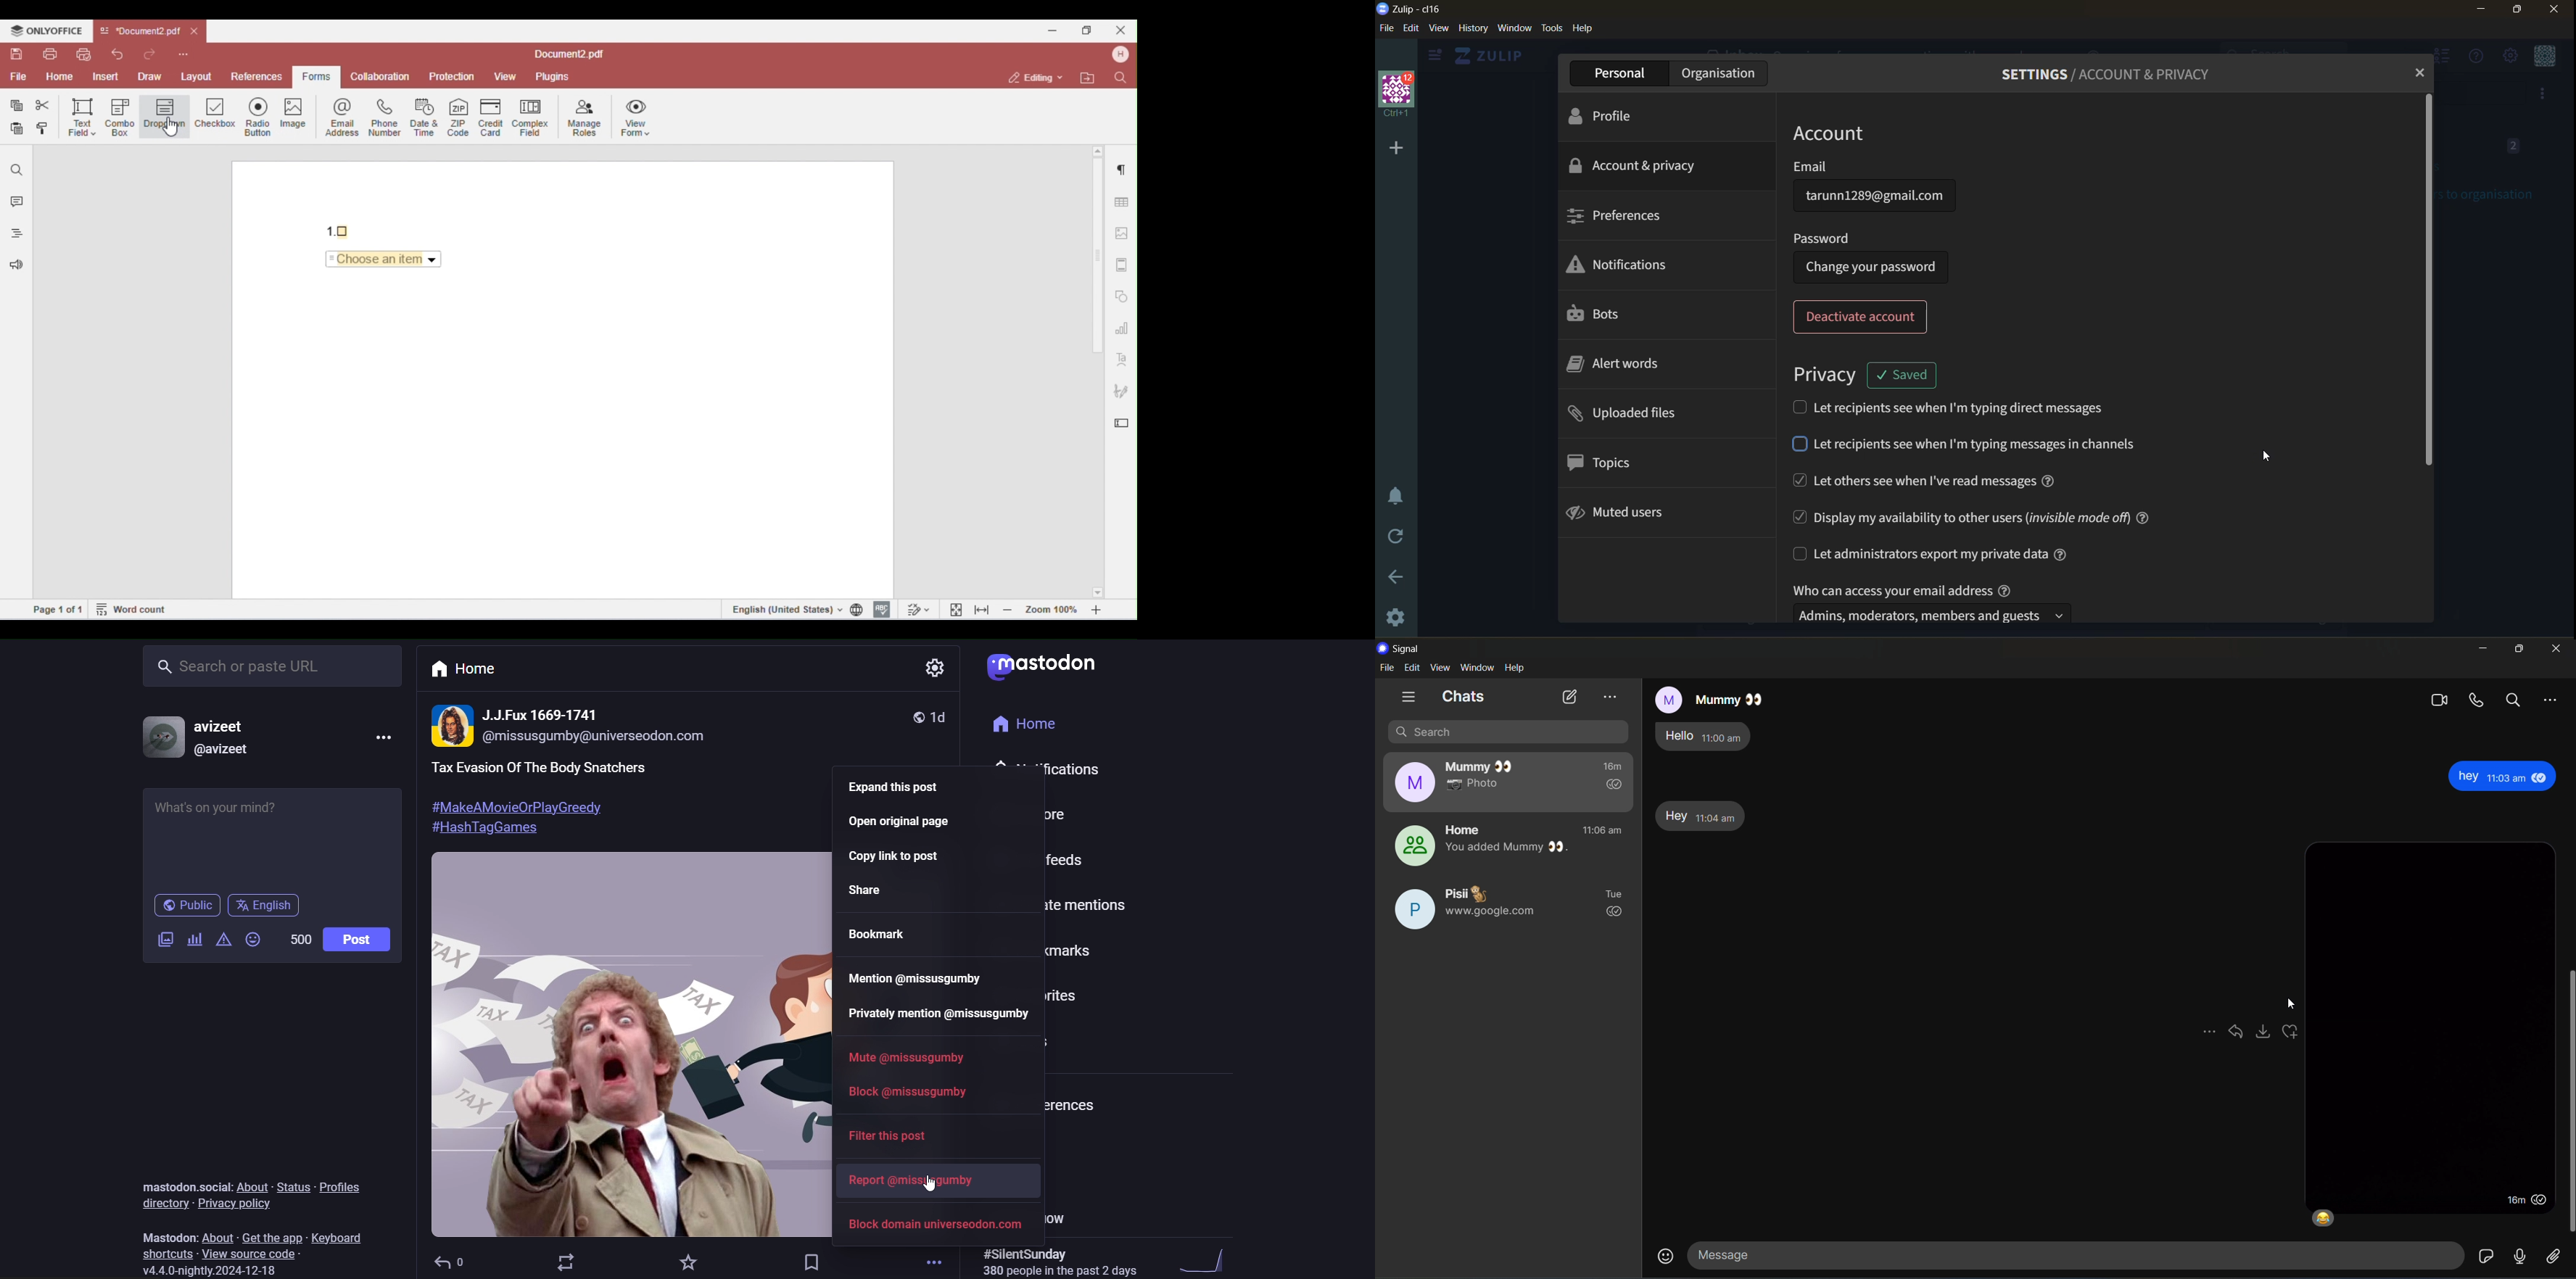  I want to click on download, so click(2266, 1035).